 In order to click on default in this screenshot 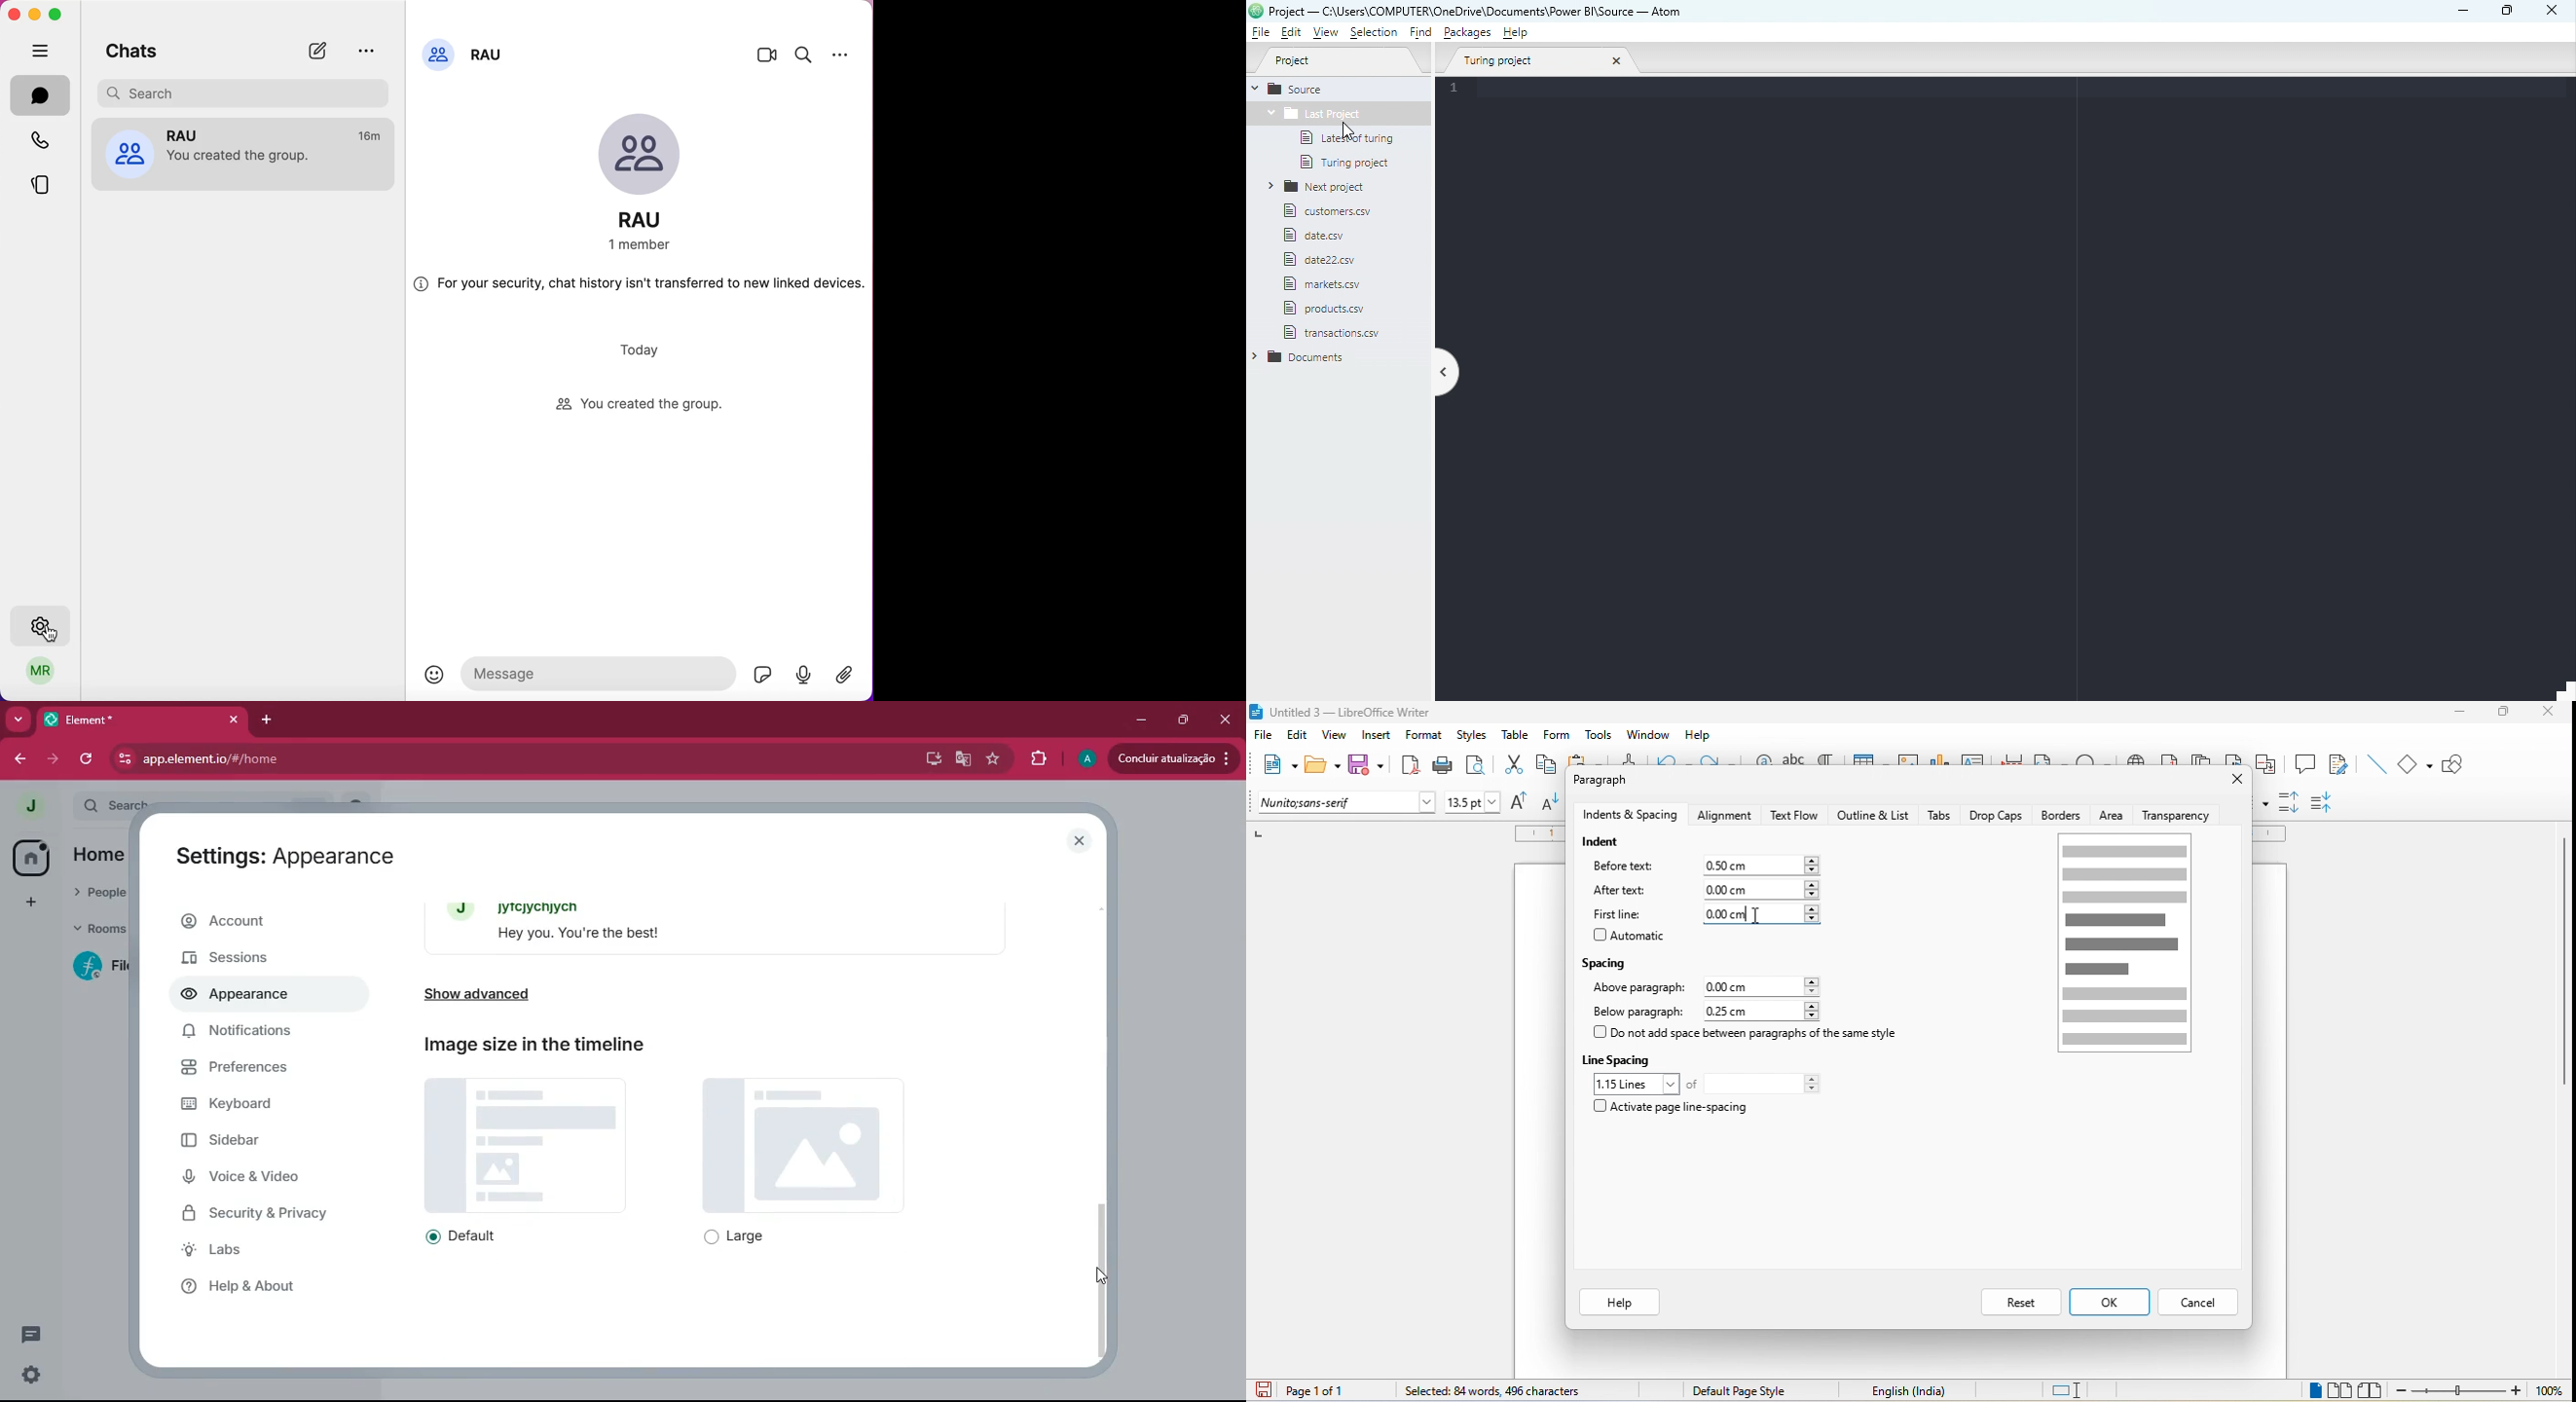, I will do `click(472, 1237)`.